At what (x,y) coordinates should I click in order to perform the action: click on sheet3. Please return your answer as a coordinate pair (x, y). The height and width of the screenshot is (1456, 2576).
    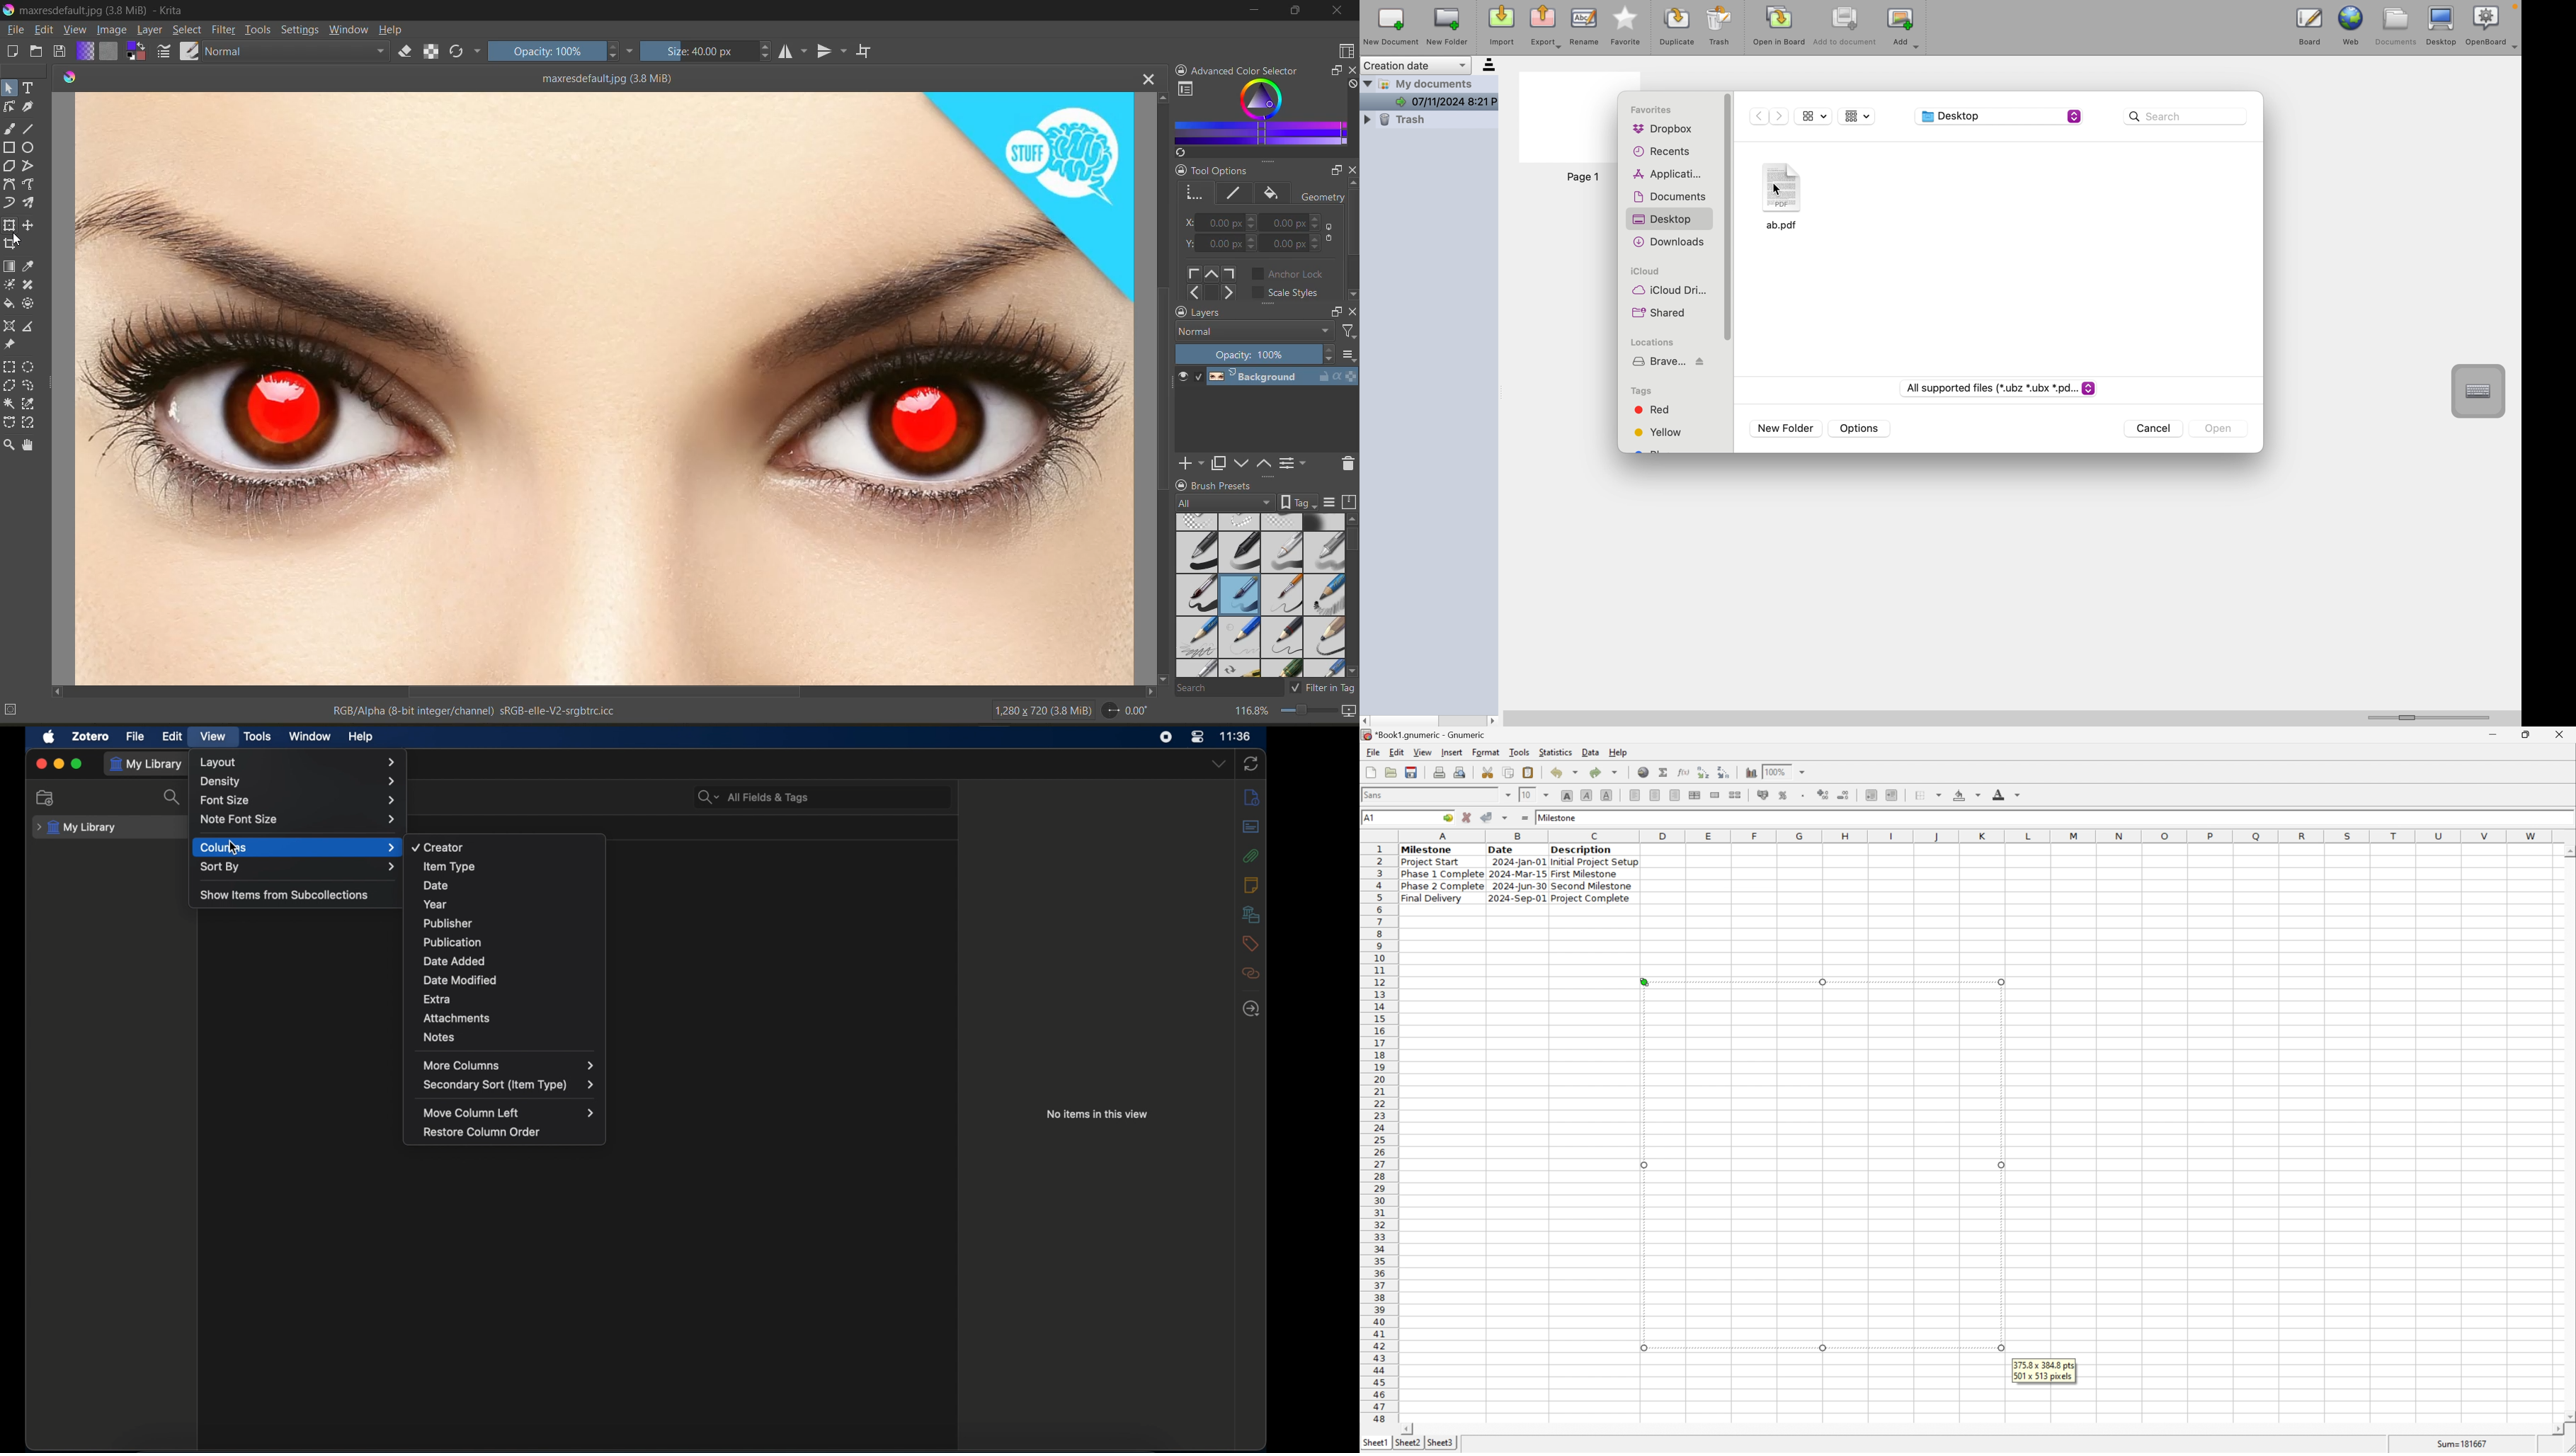
    Looking at the image, I should click on (1440, 1445).